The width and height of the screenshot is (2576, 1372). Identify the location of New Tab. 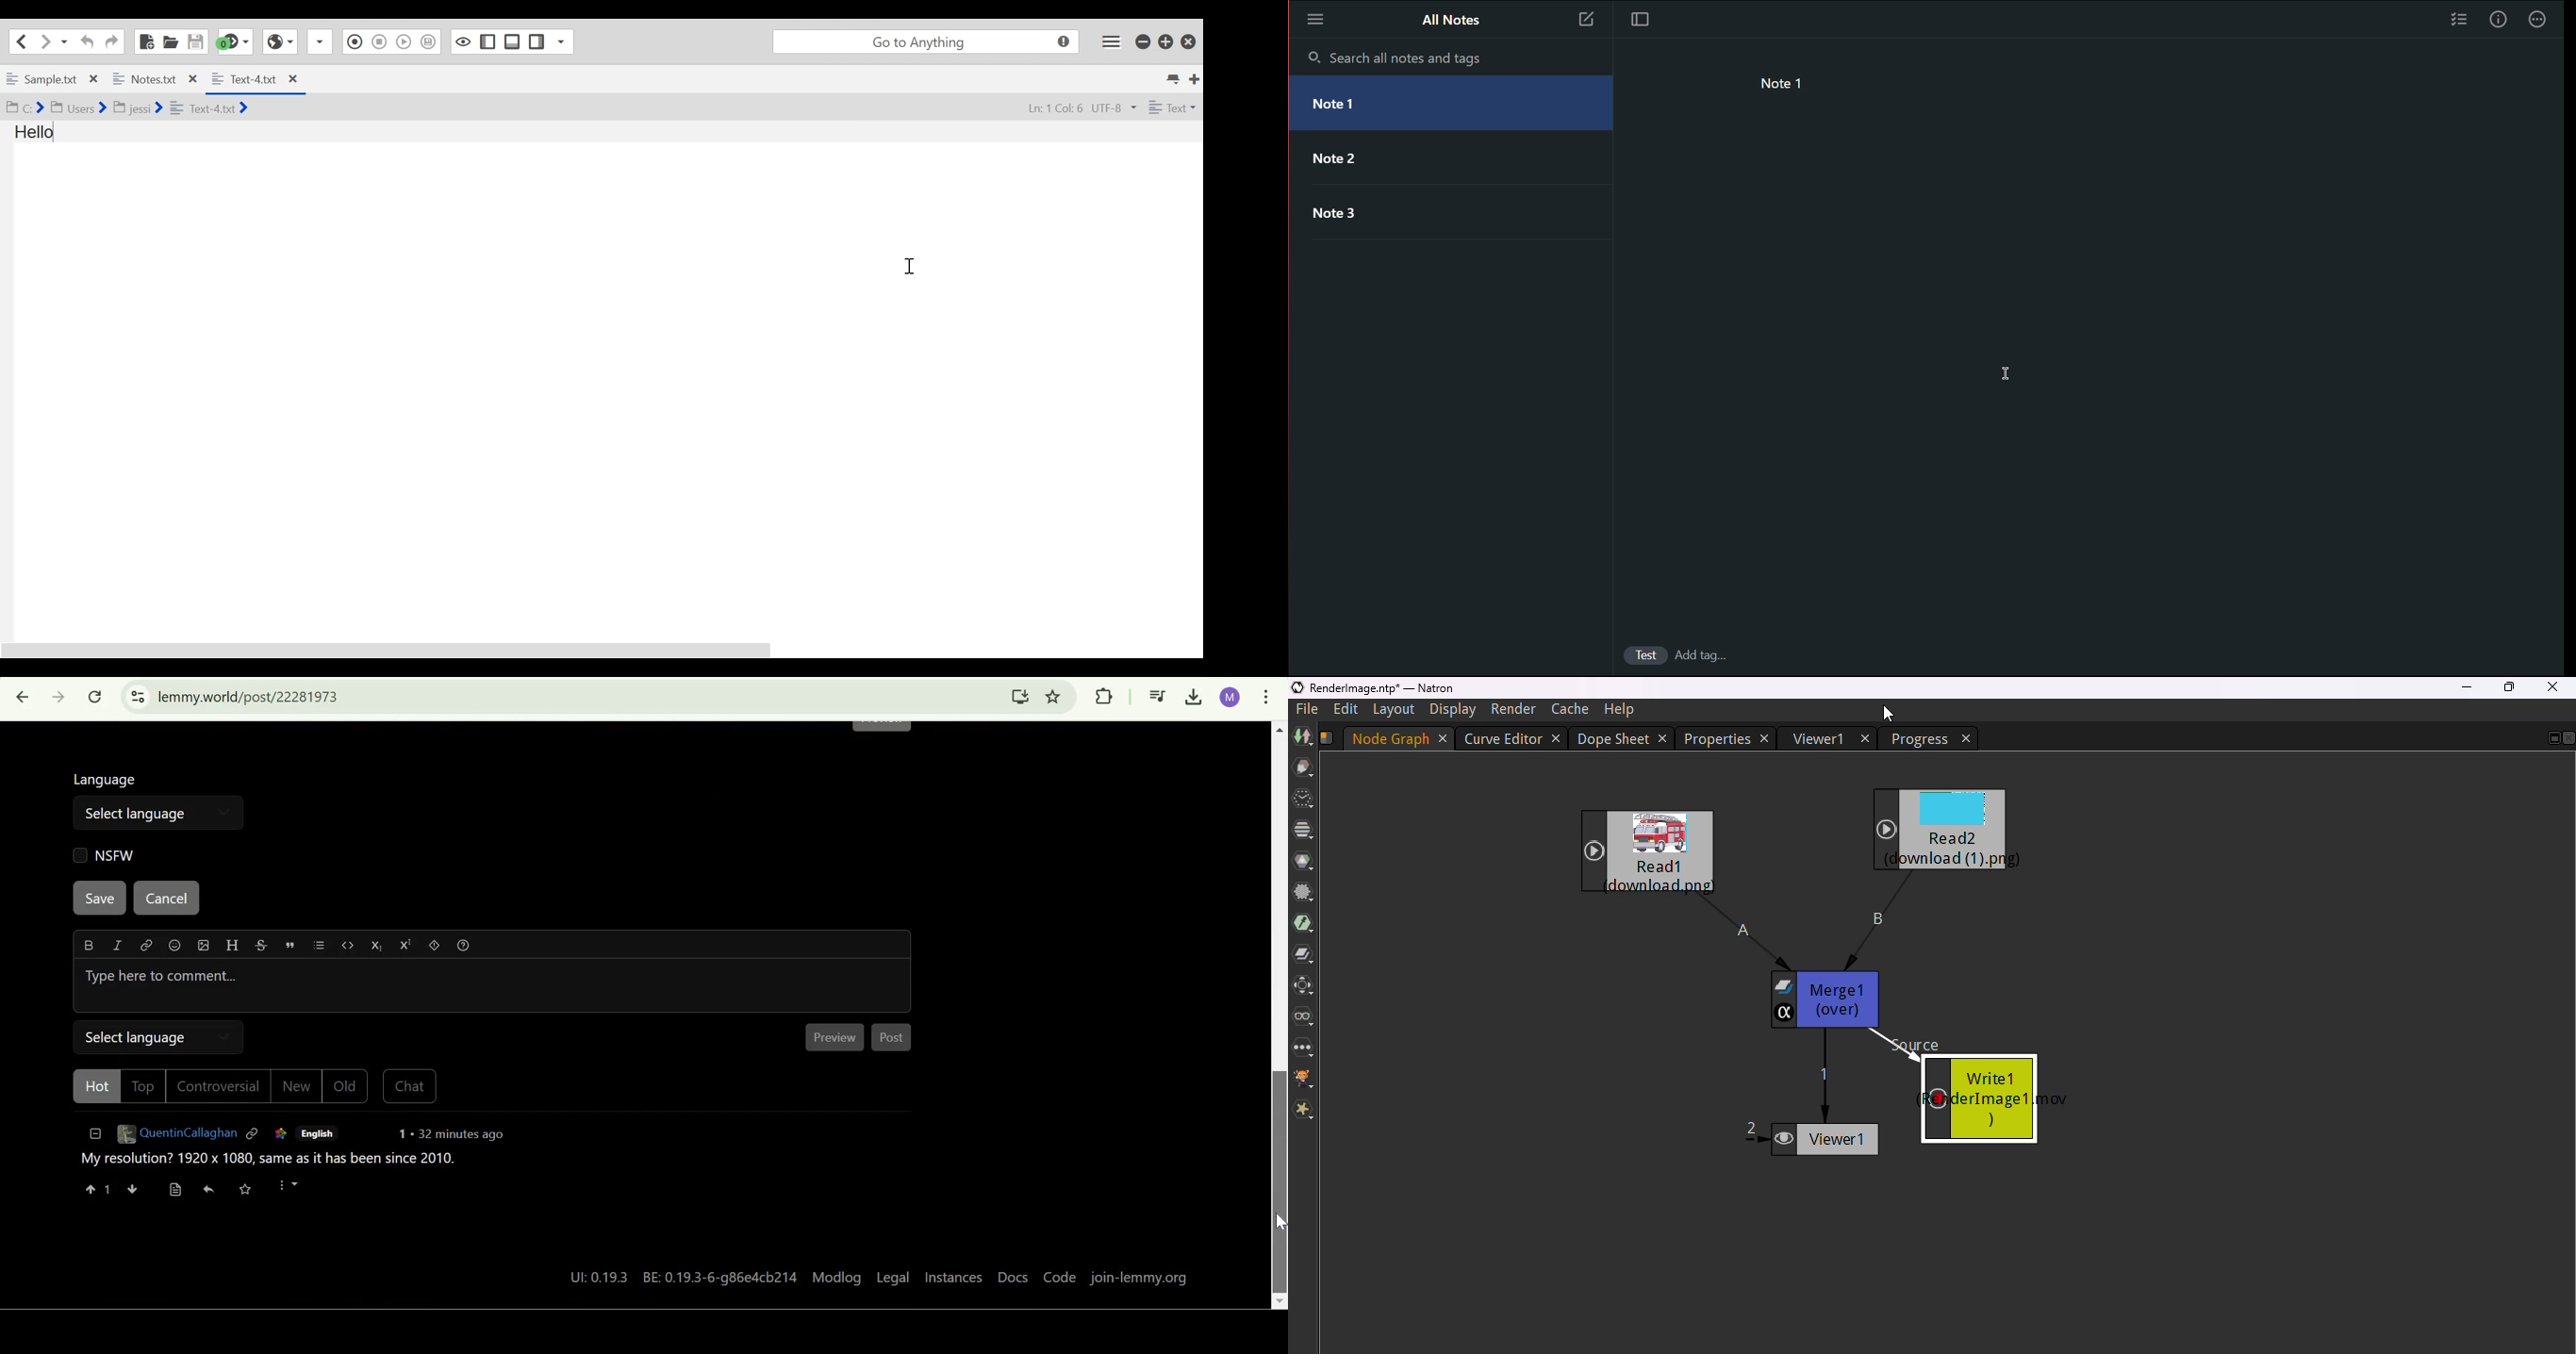
(1195, 80).